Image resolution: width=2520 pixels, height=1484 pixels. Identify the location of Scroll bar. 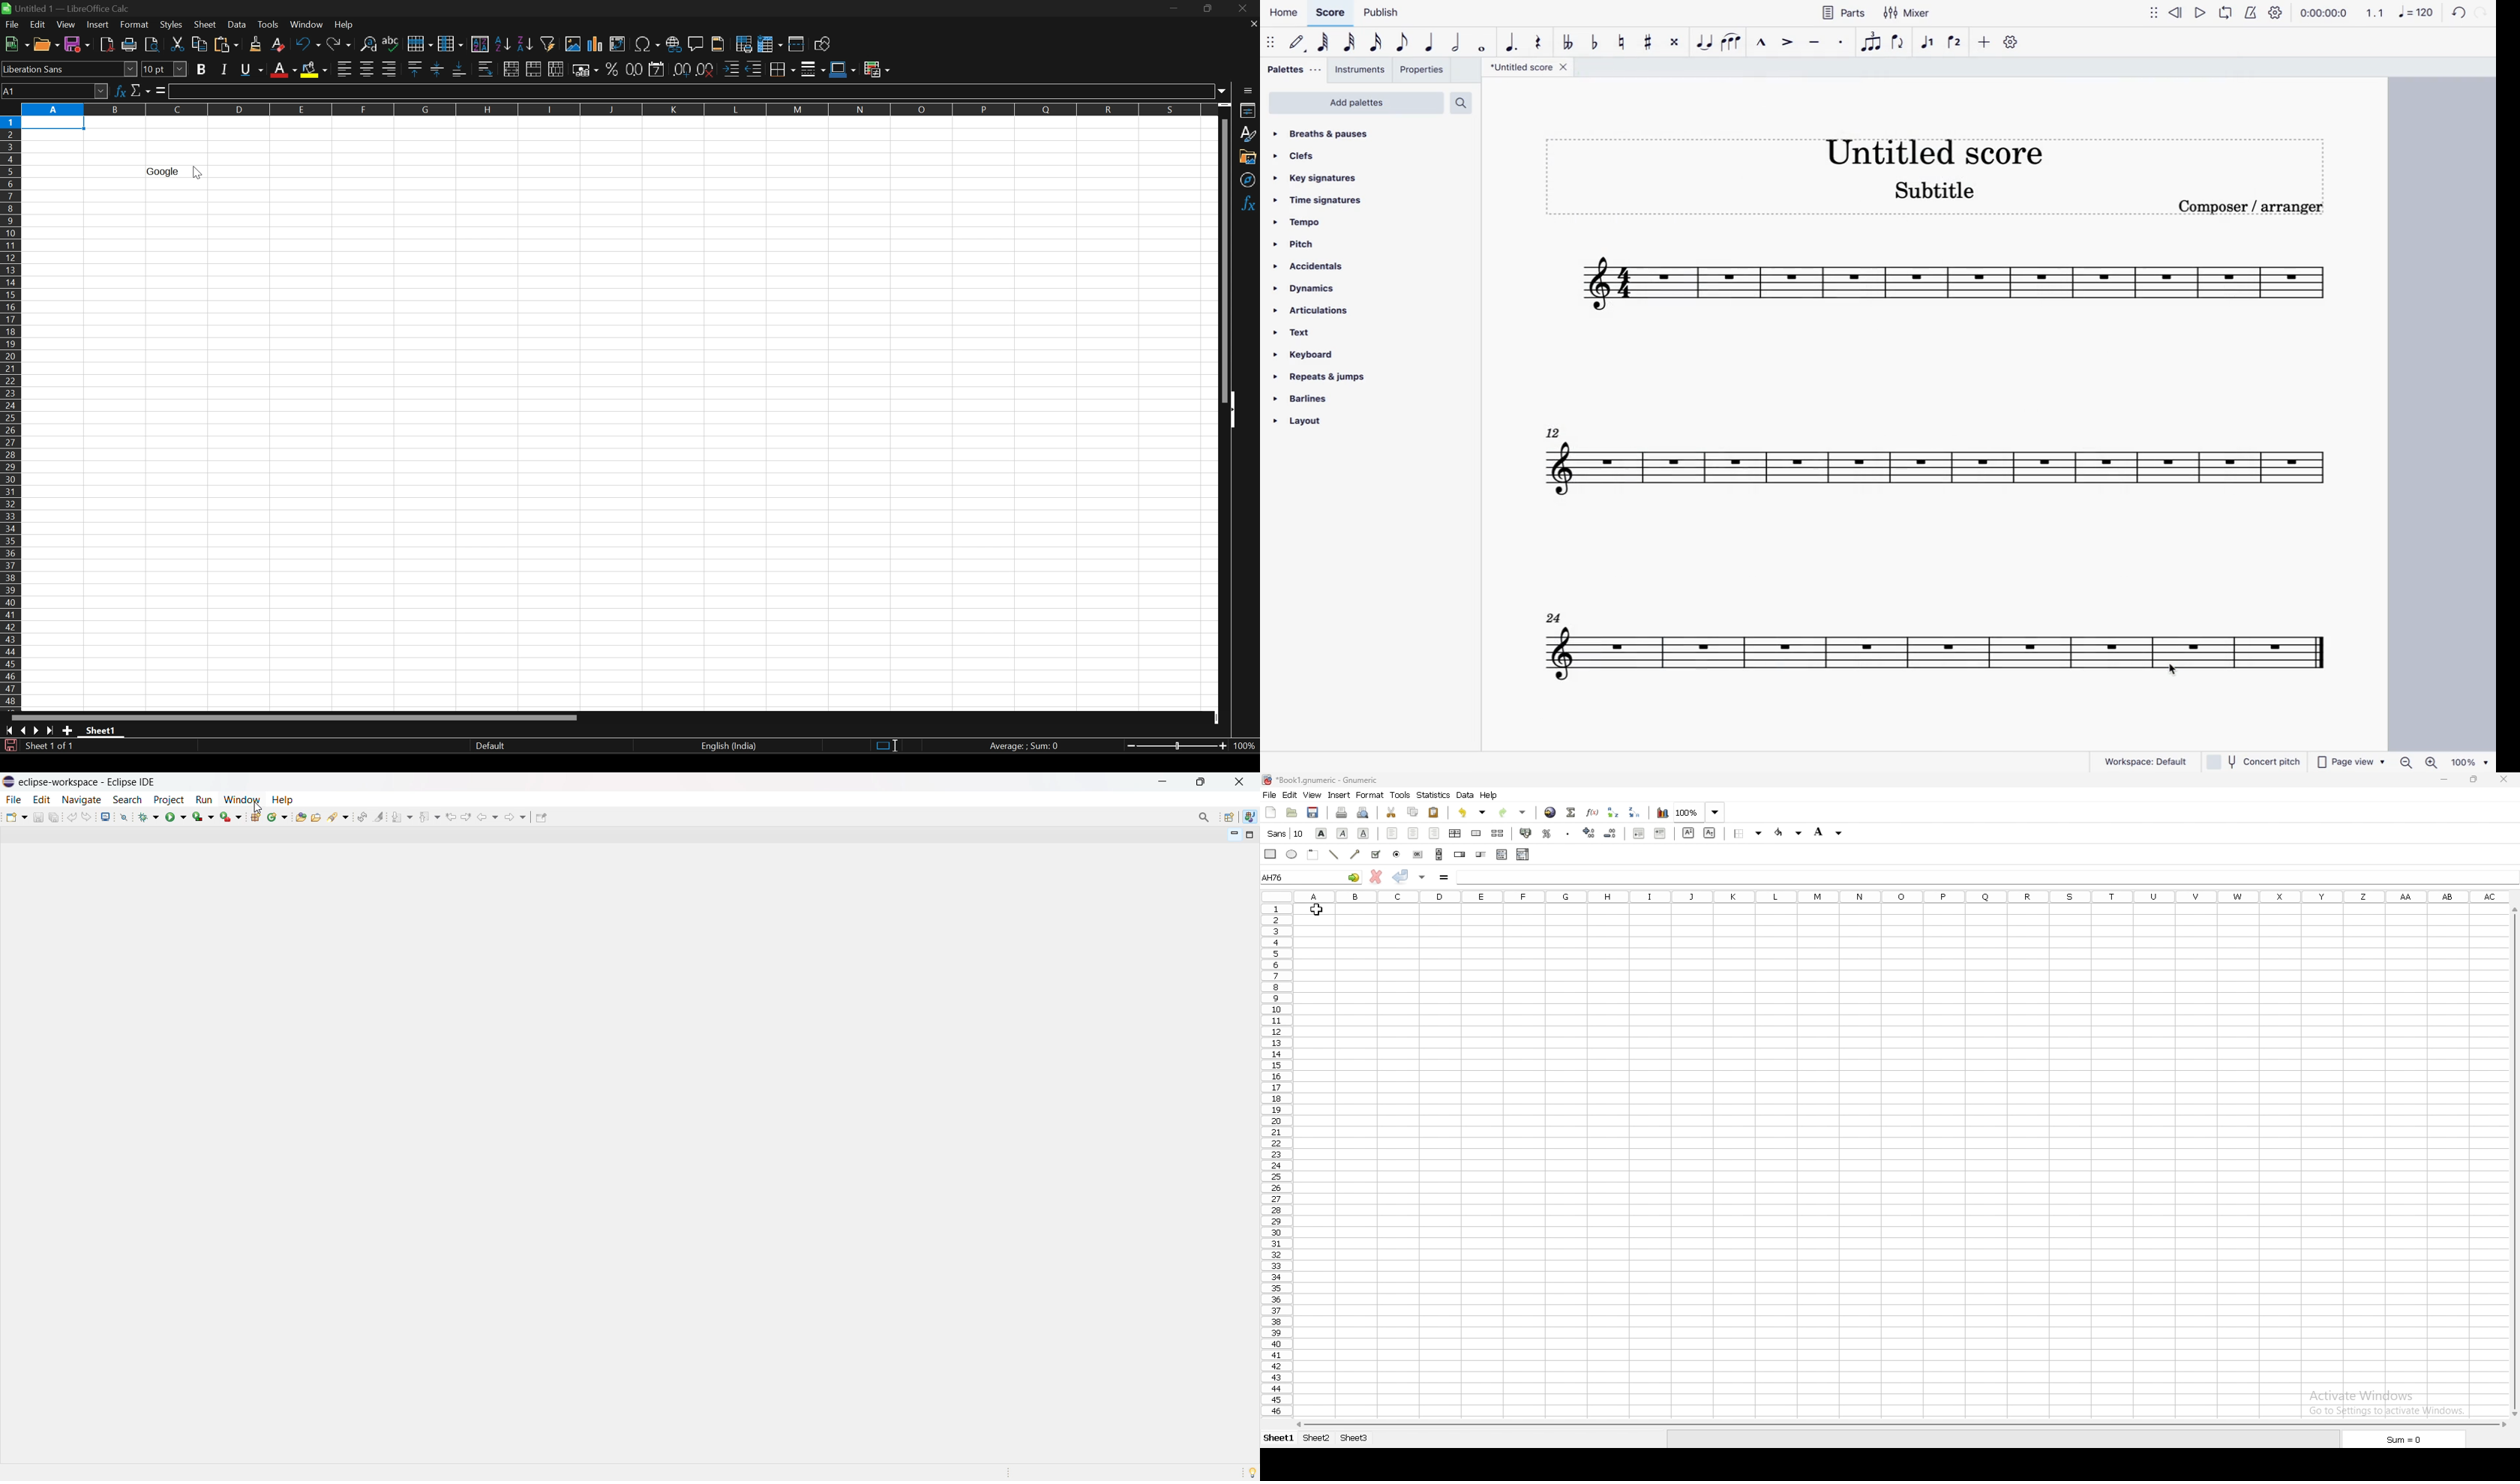
(295, 717).